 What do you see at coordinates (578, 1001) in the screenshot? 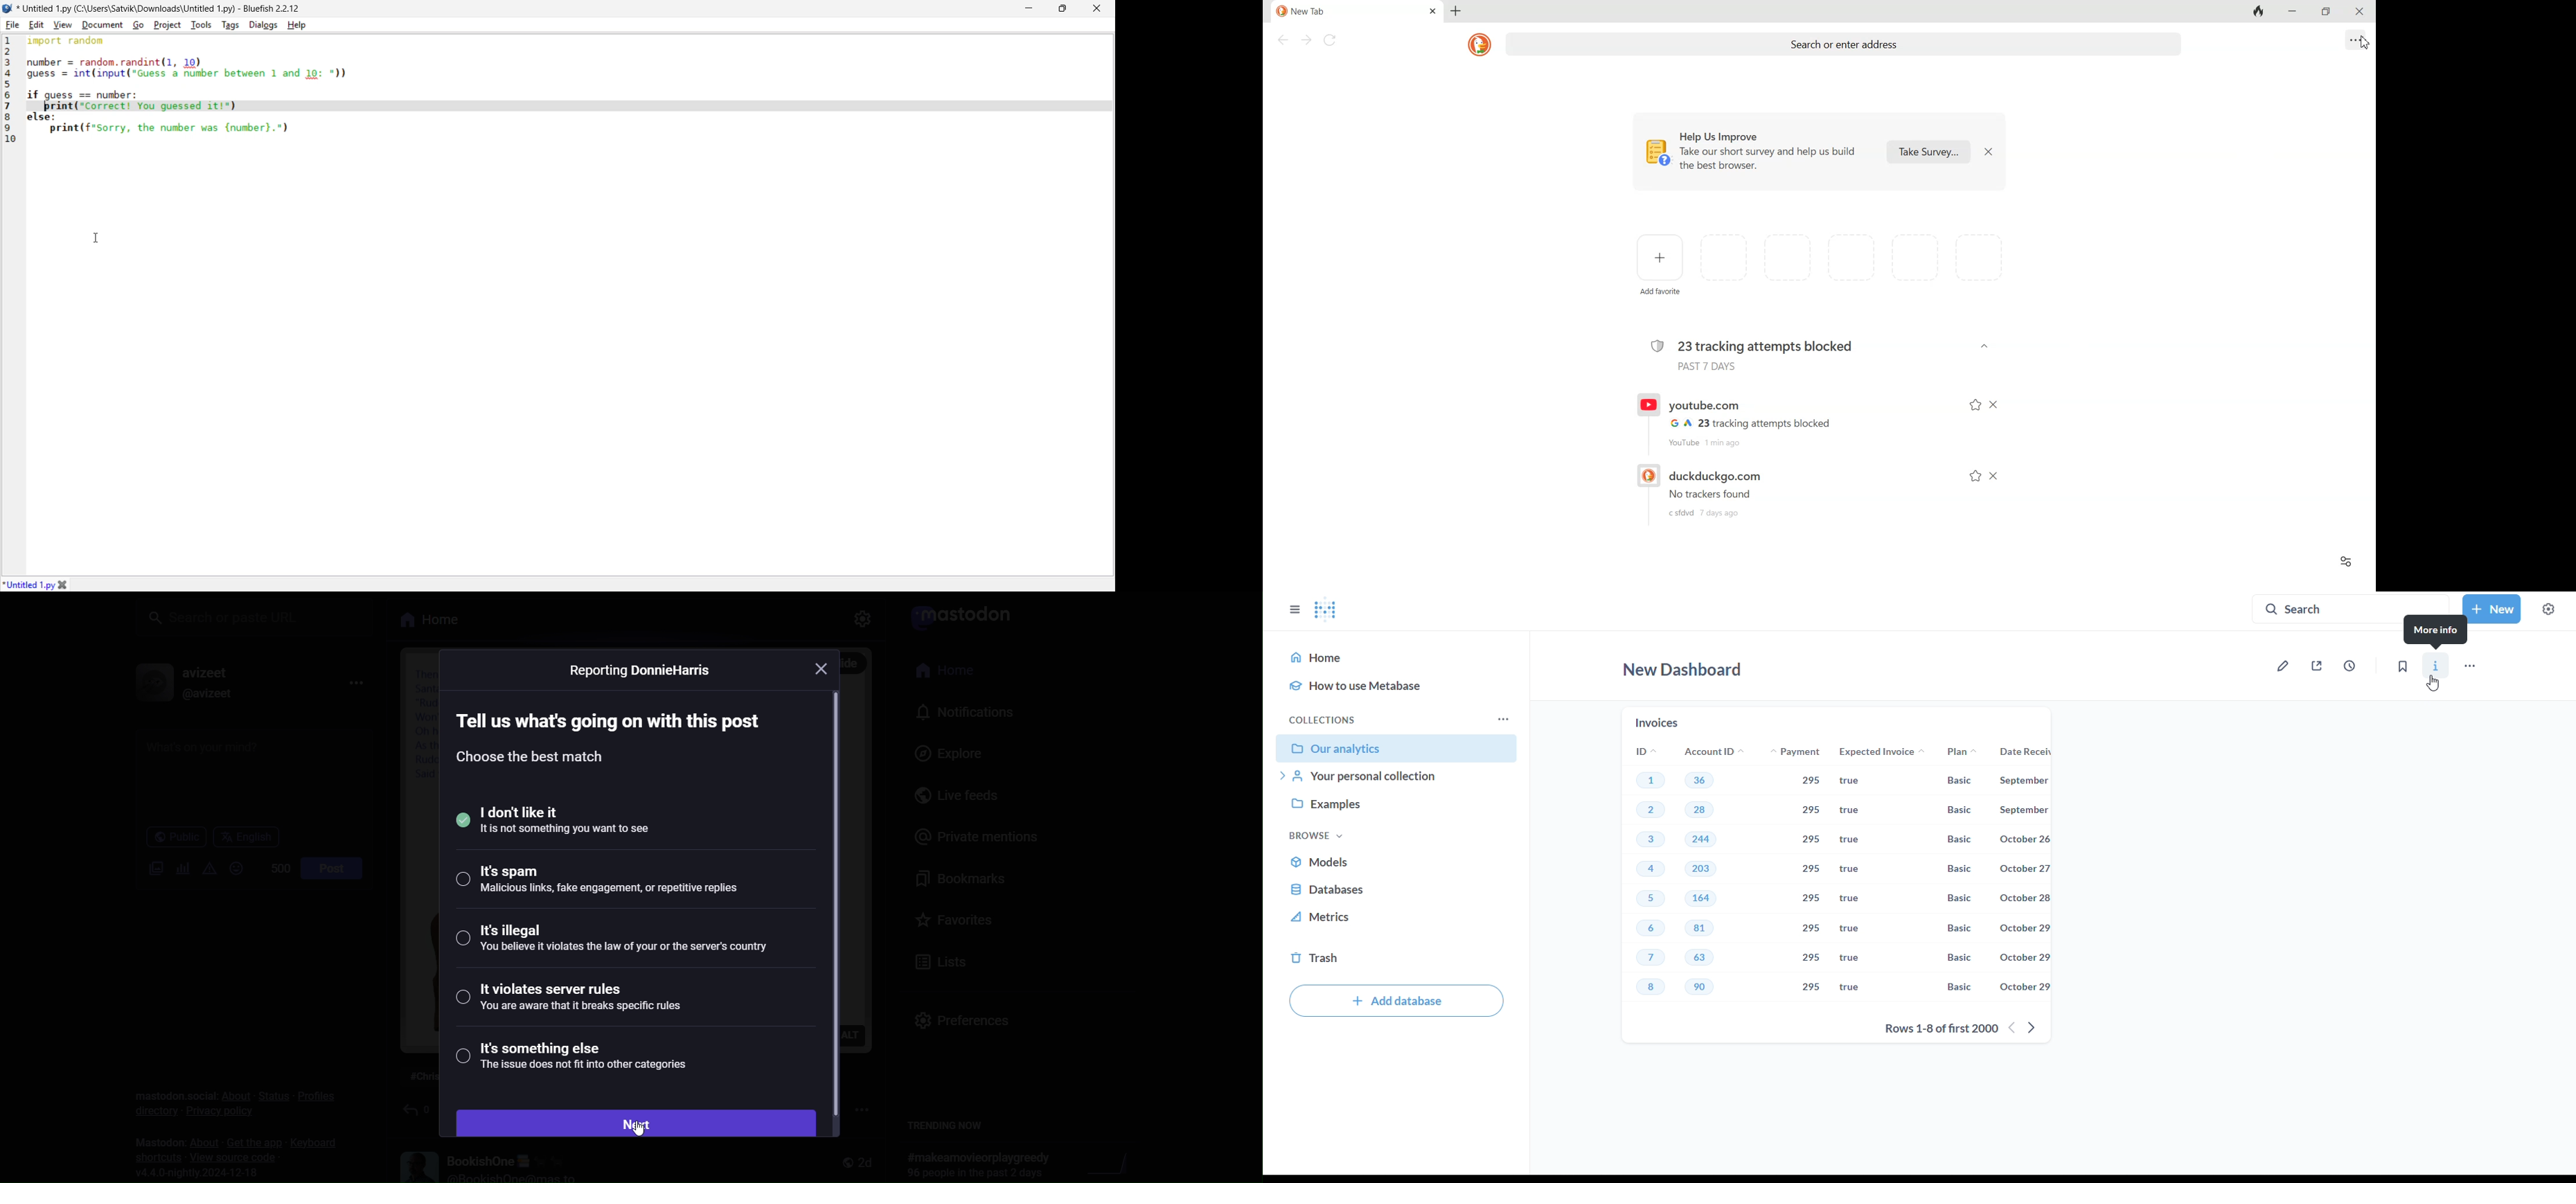
I see `It violates server rules
You are aware that it breaks specific rules` at bounding box center [578, 1001].